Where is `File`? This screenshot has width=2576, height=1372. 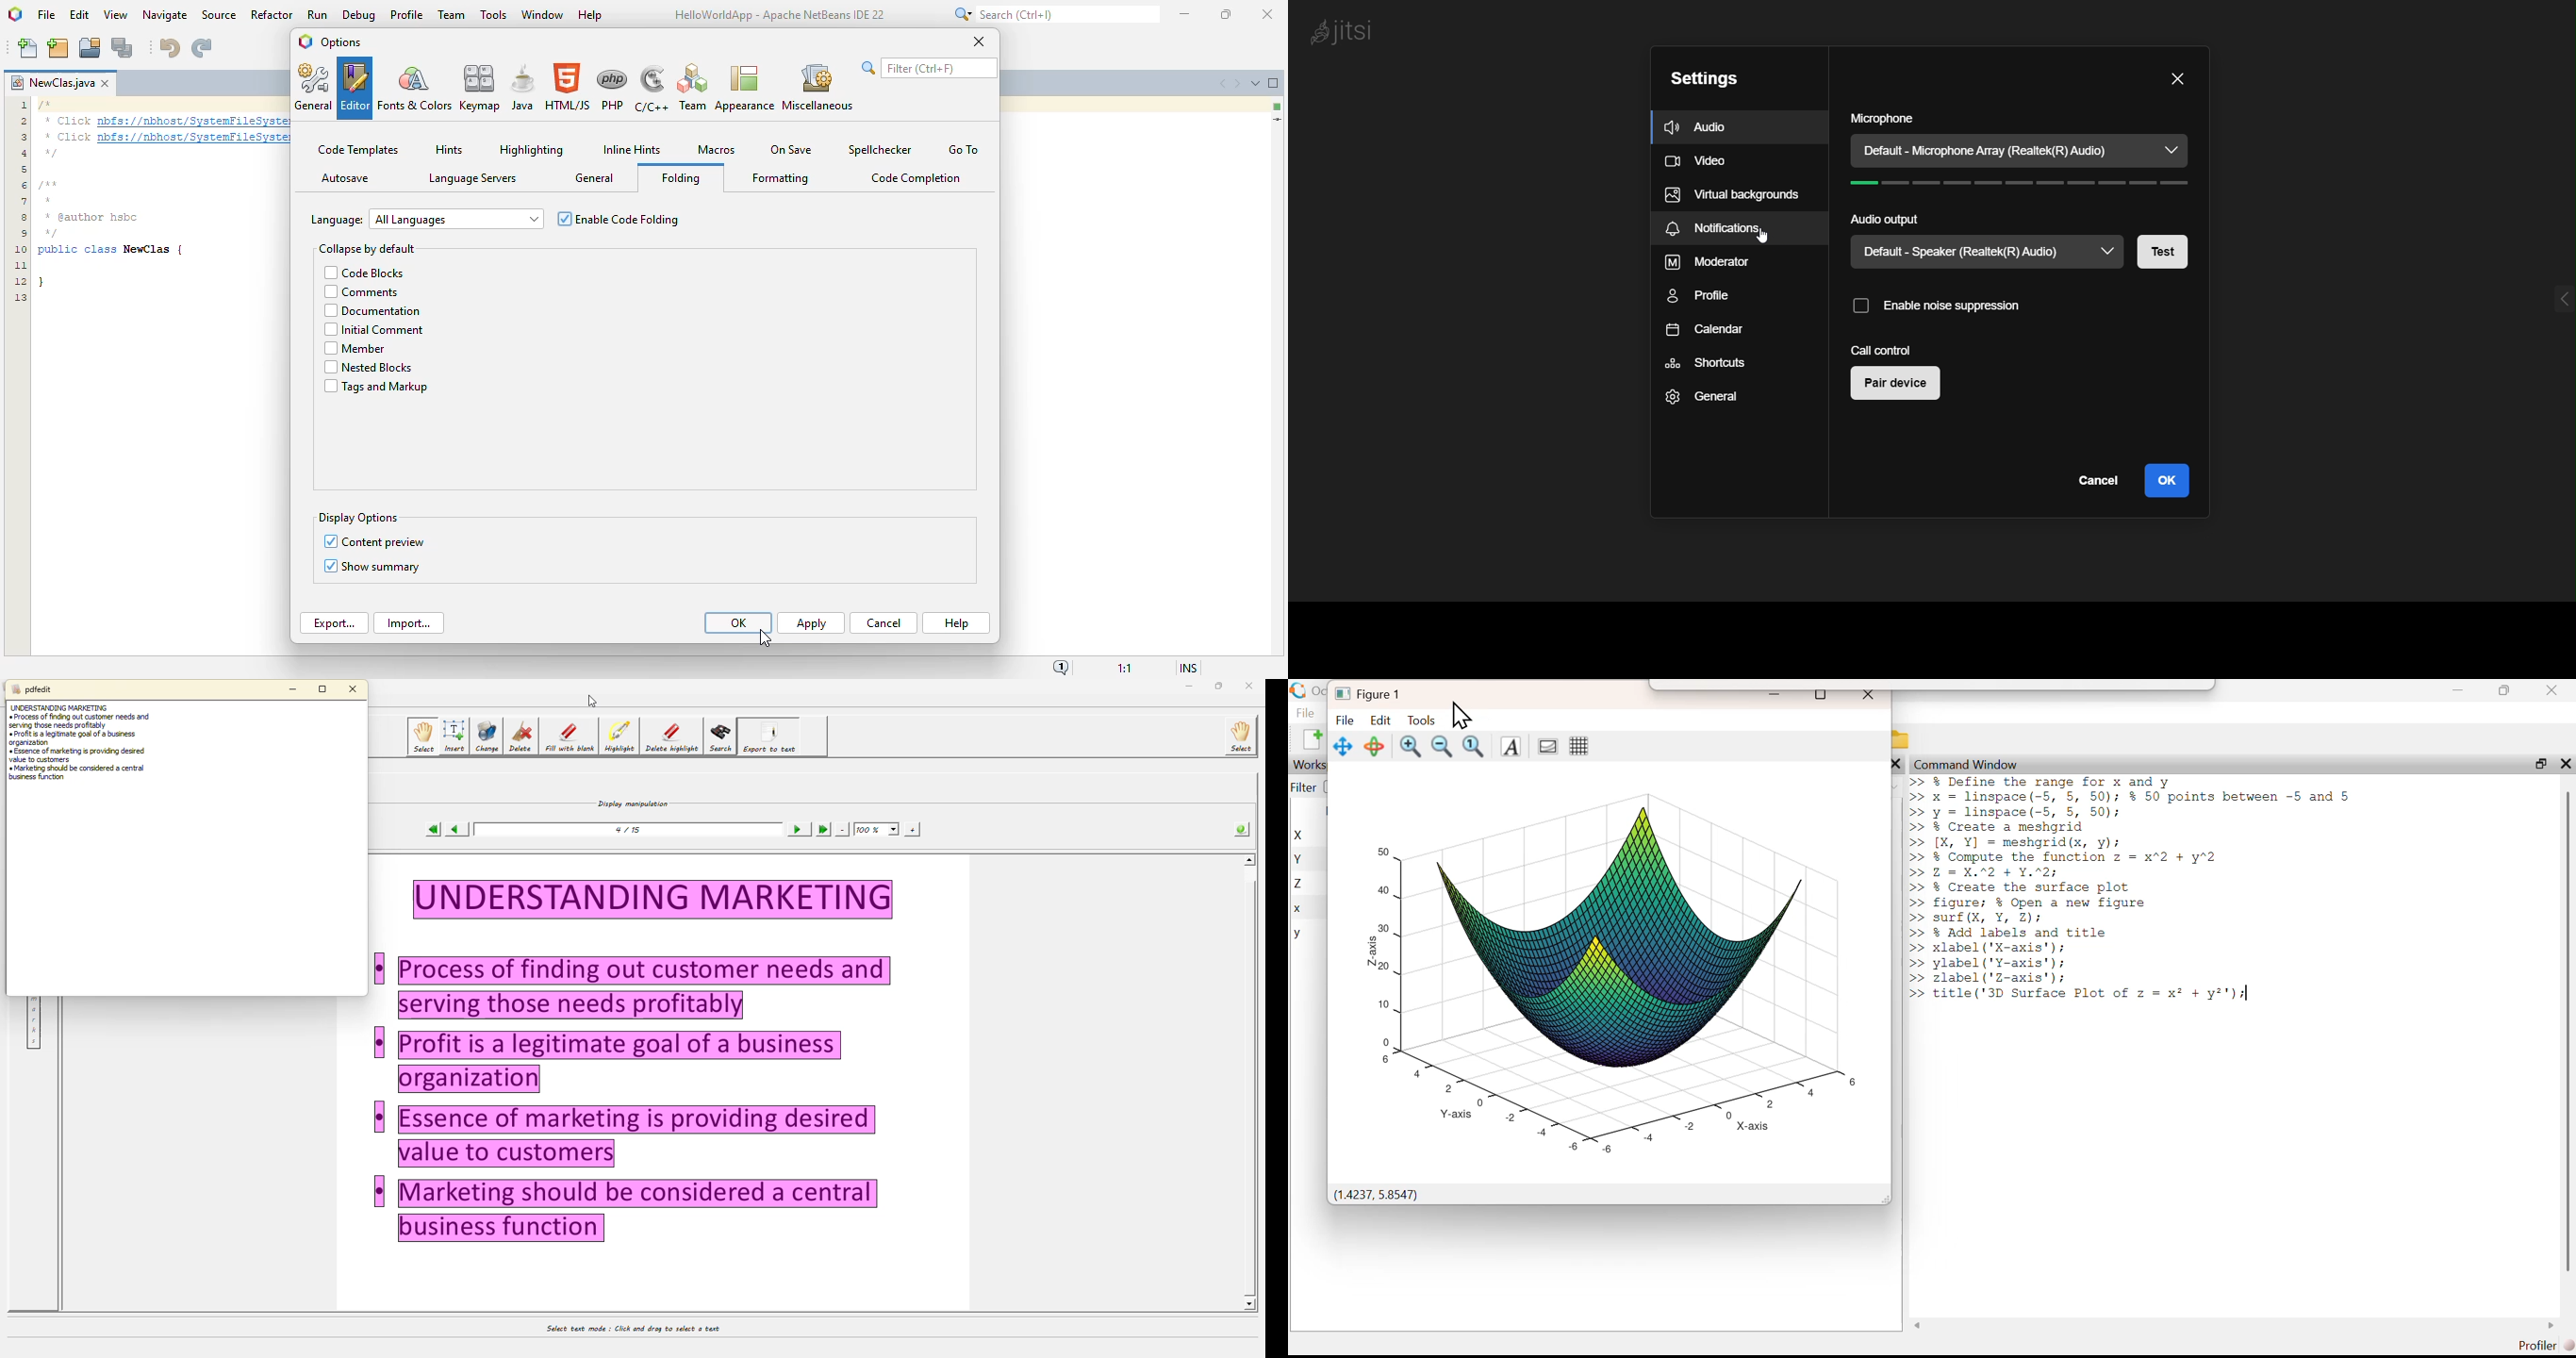 File is located at coordinates (1344, 720).